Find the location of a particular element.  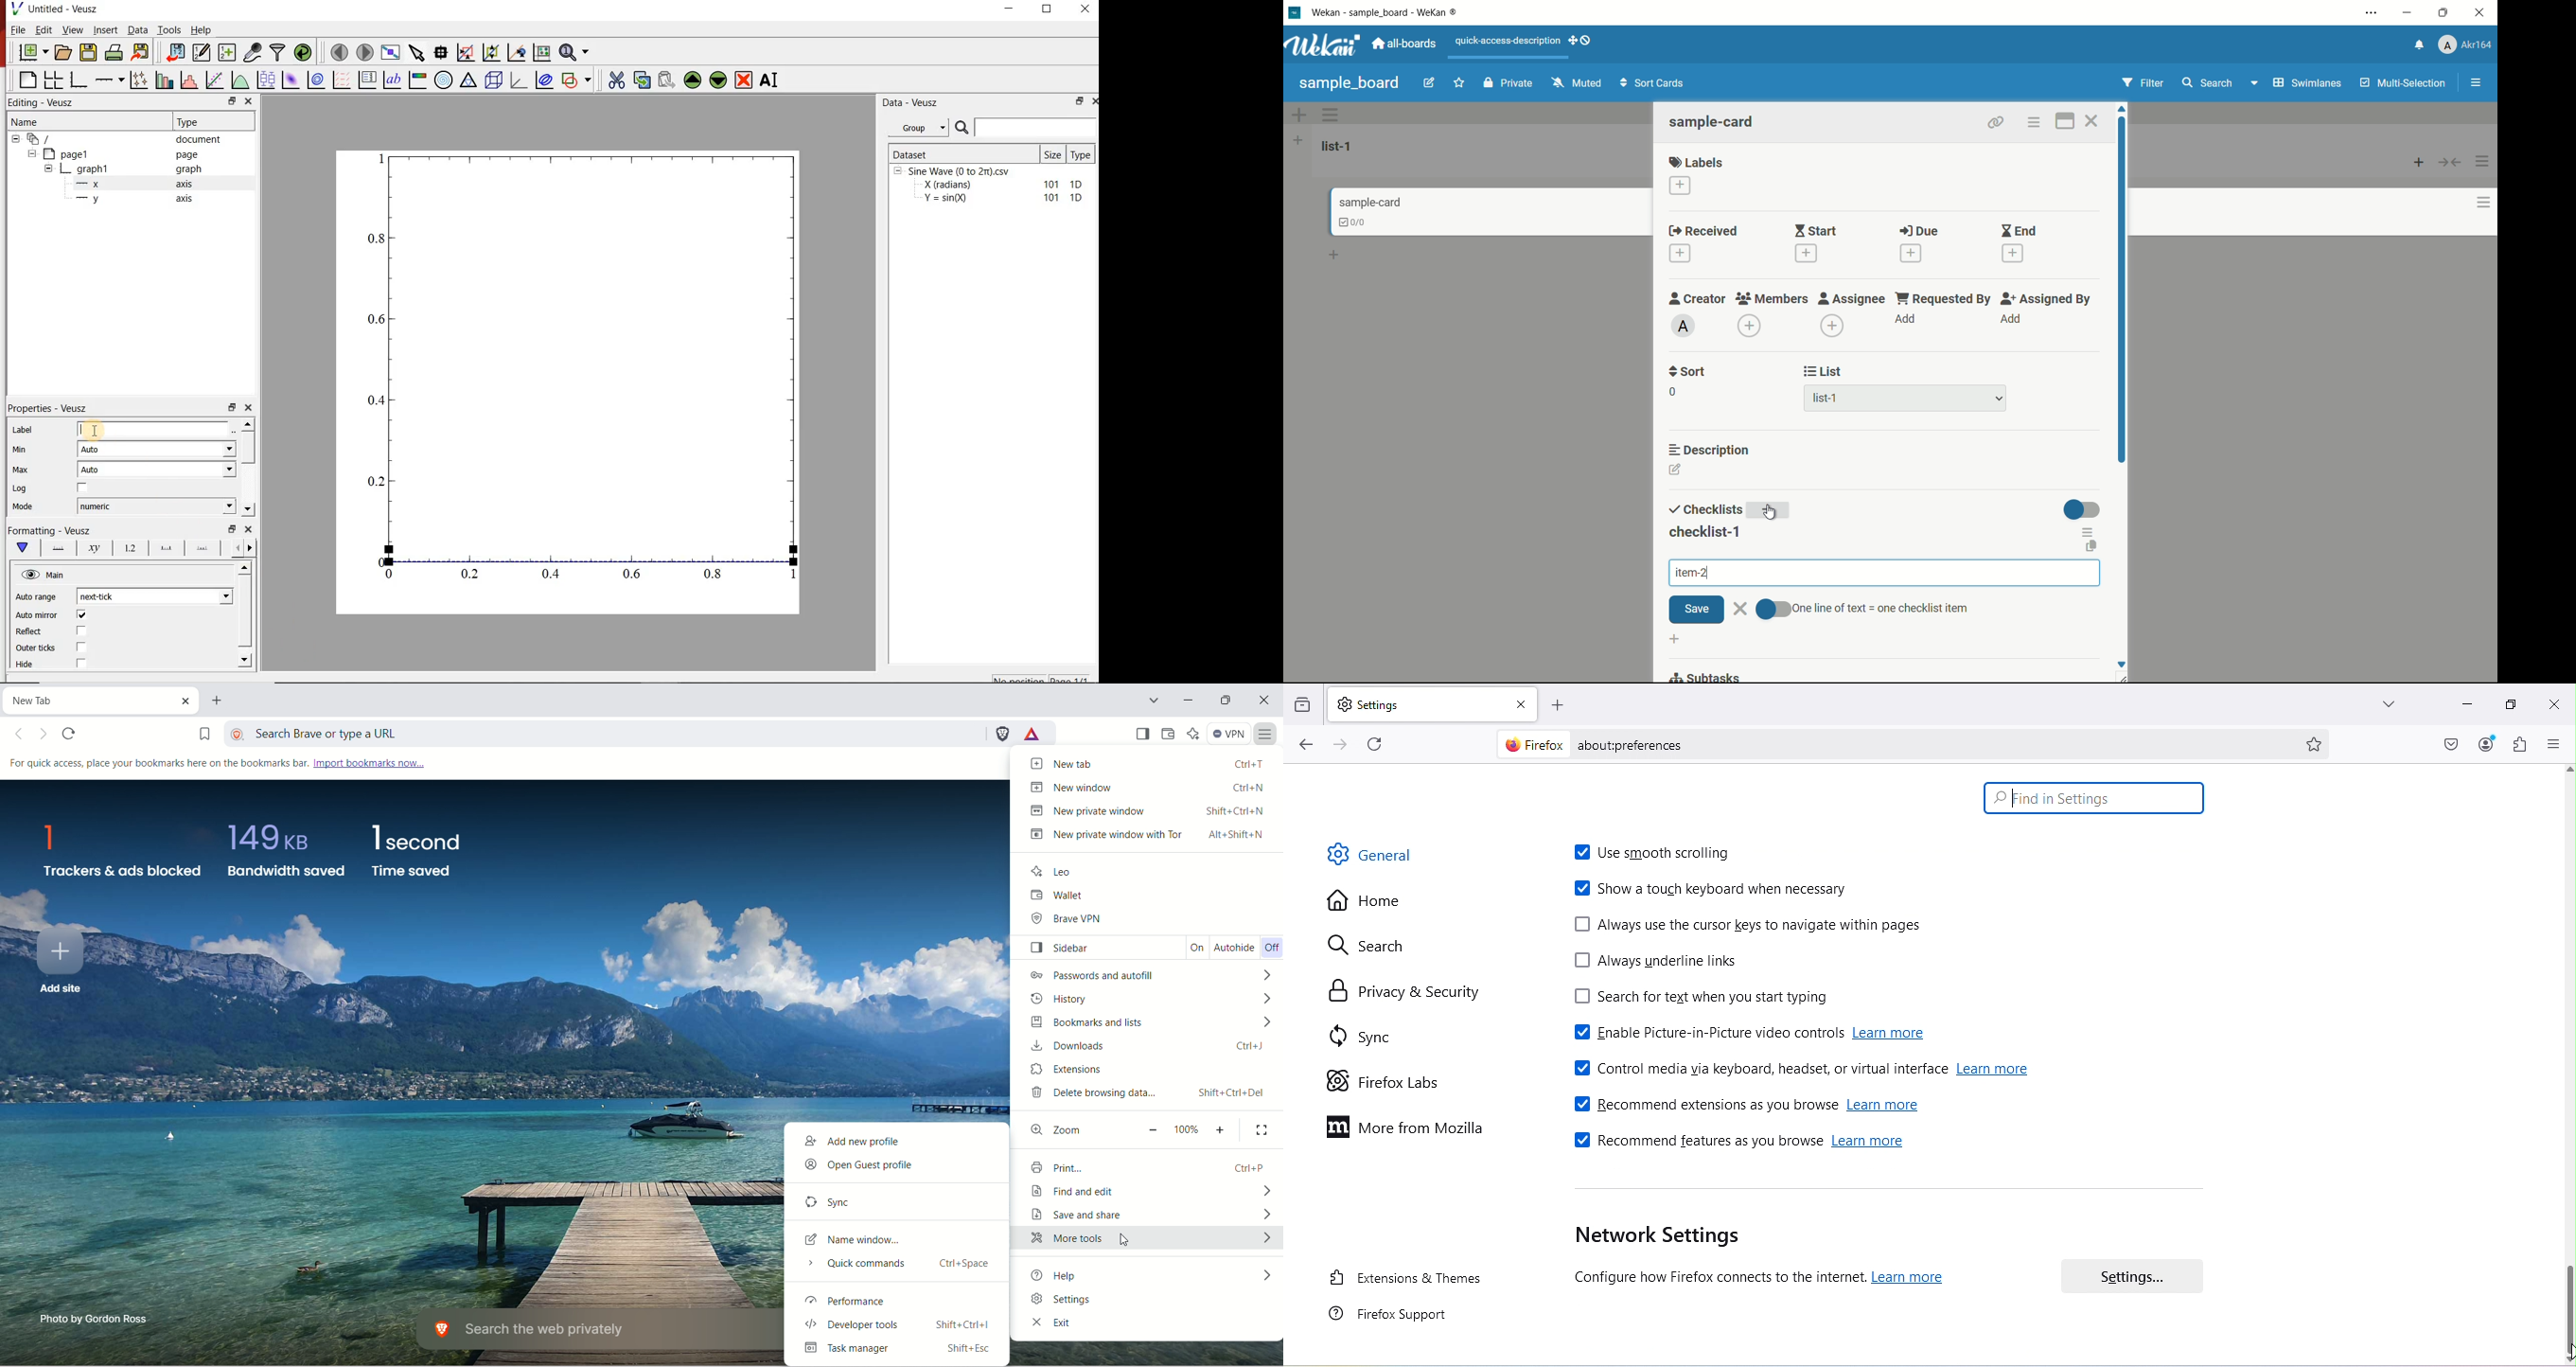

checklist is located at coordinates (1704, 510).